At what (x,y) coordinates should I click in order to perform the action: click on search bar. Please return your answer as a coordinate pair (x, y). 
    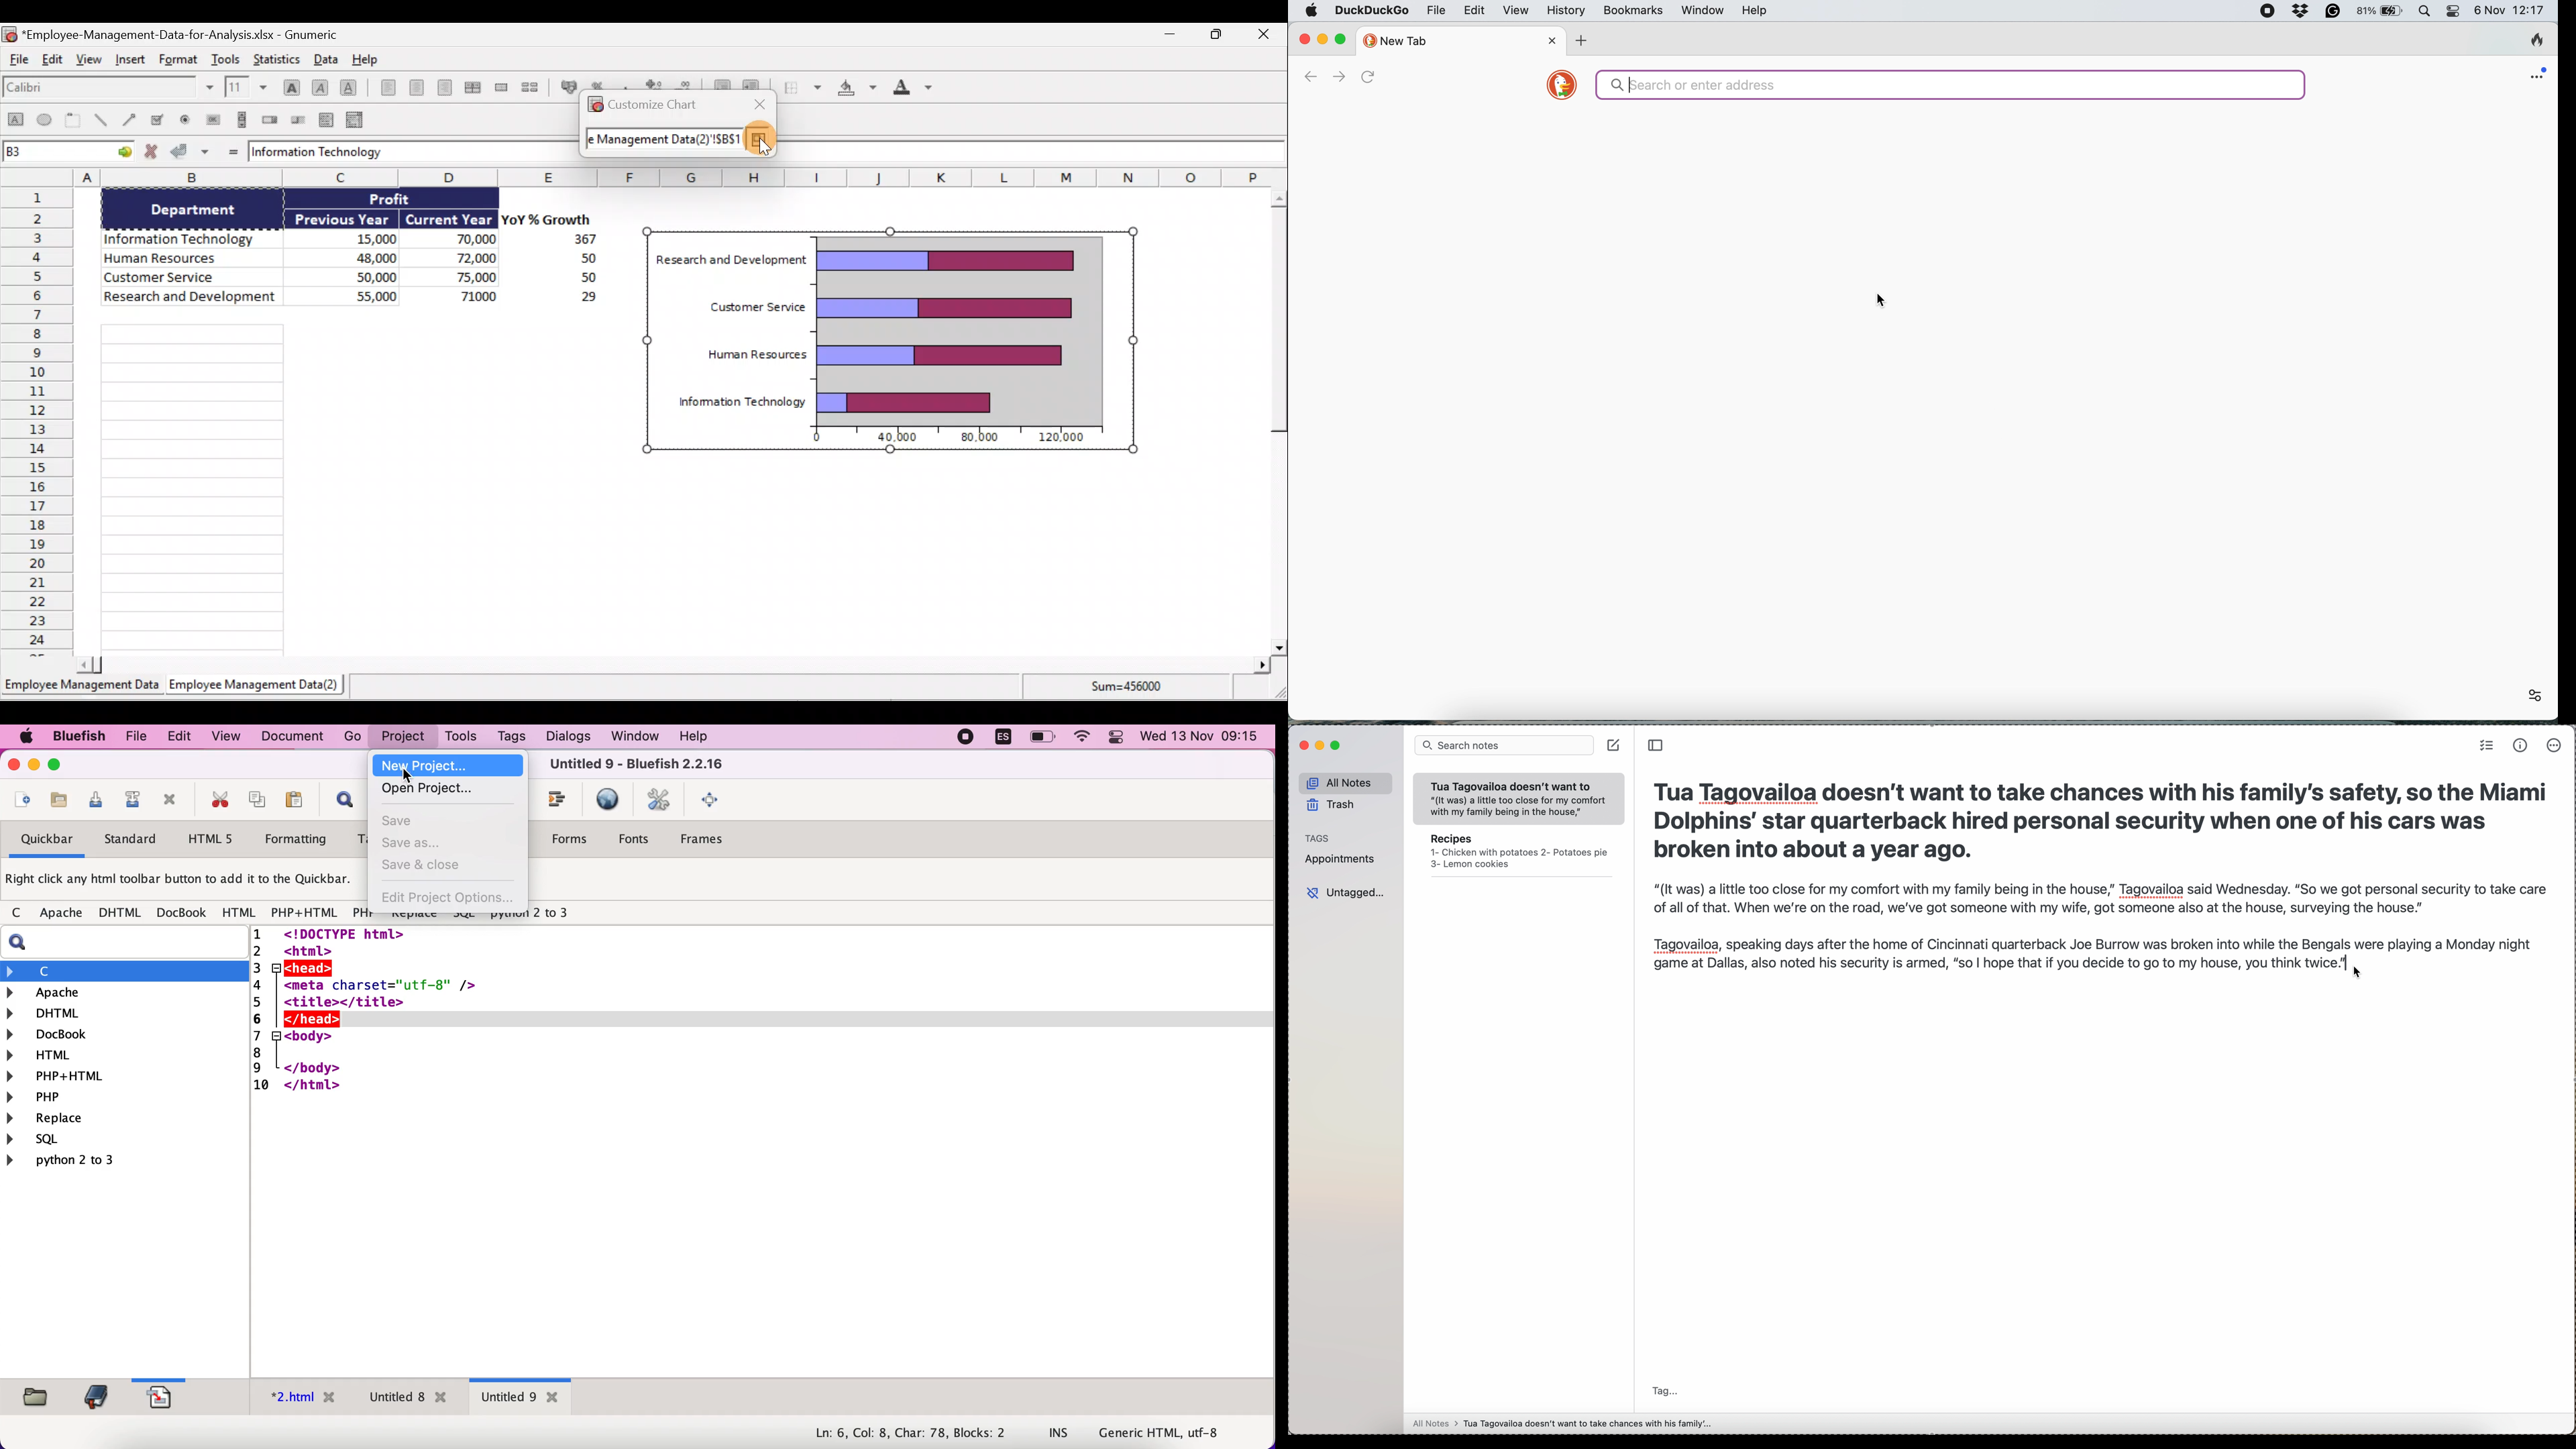
    Looking at the image, I should click on (1505, 745).